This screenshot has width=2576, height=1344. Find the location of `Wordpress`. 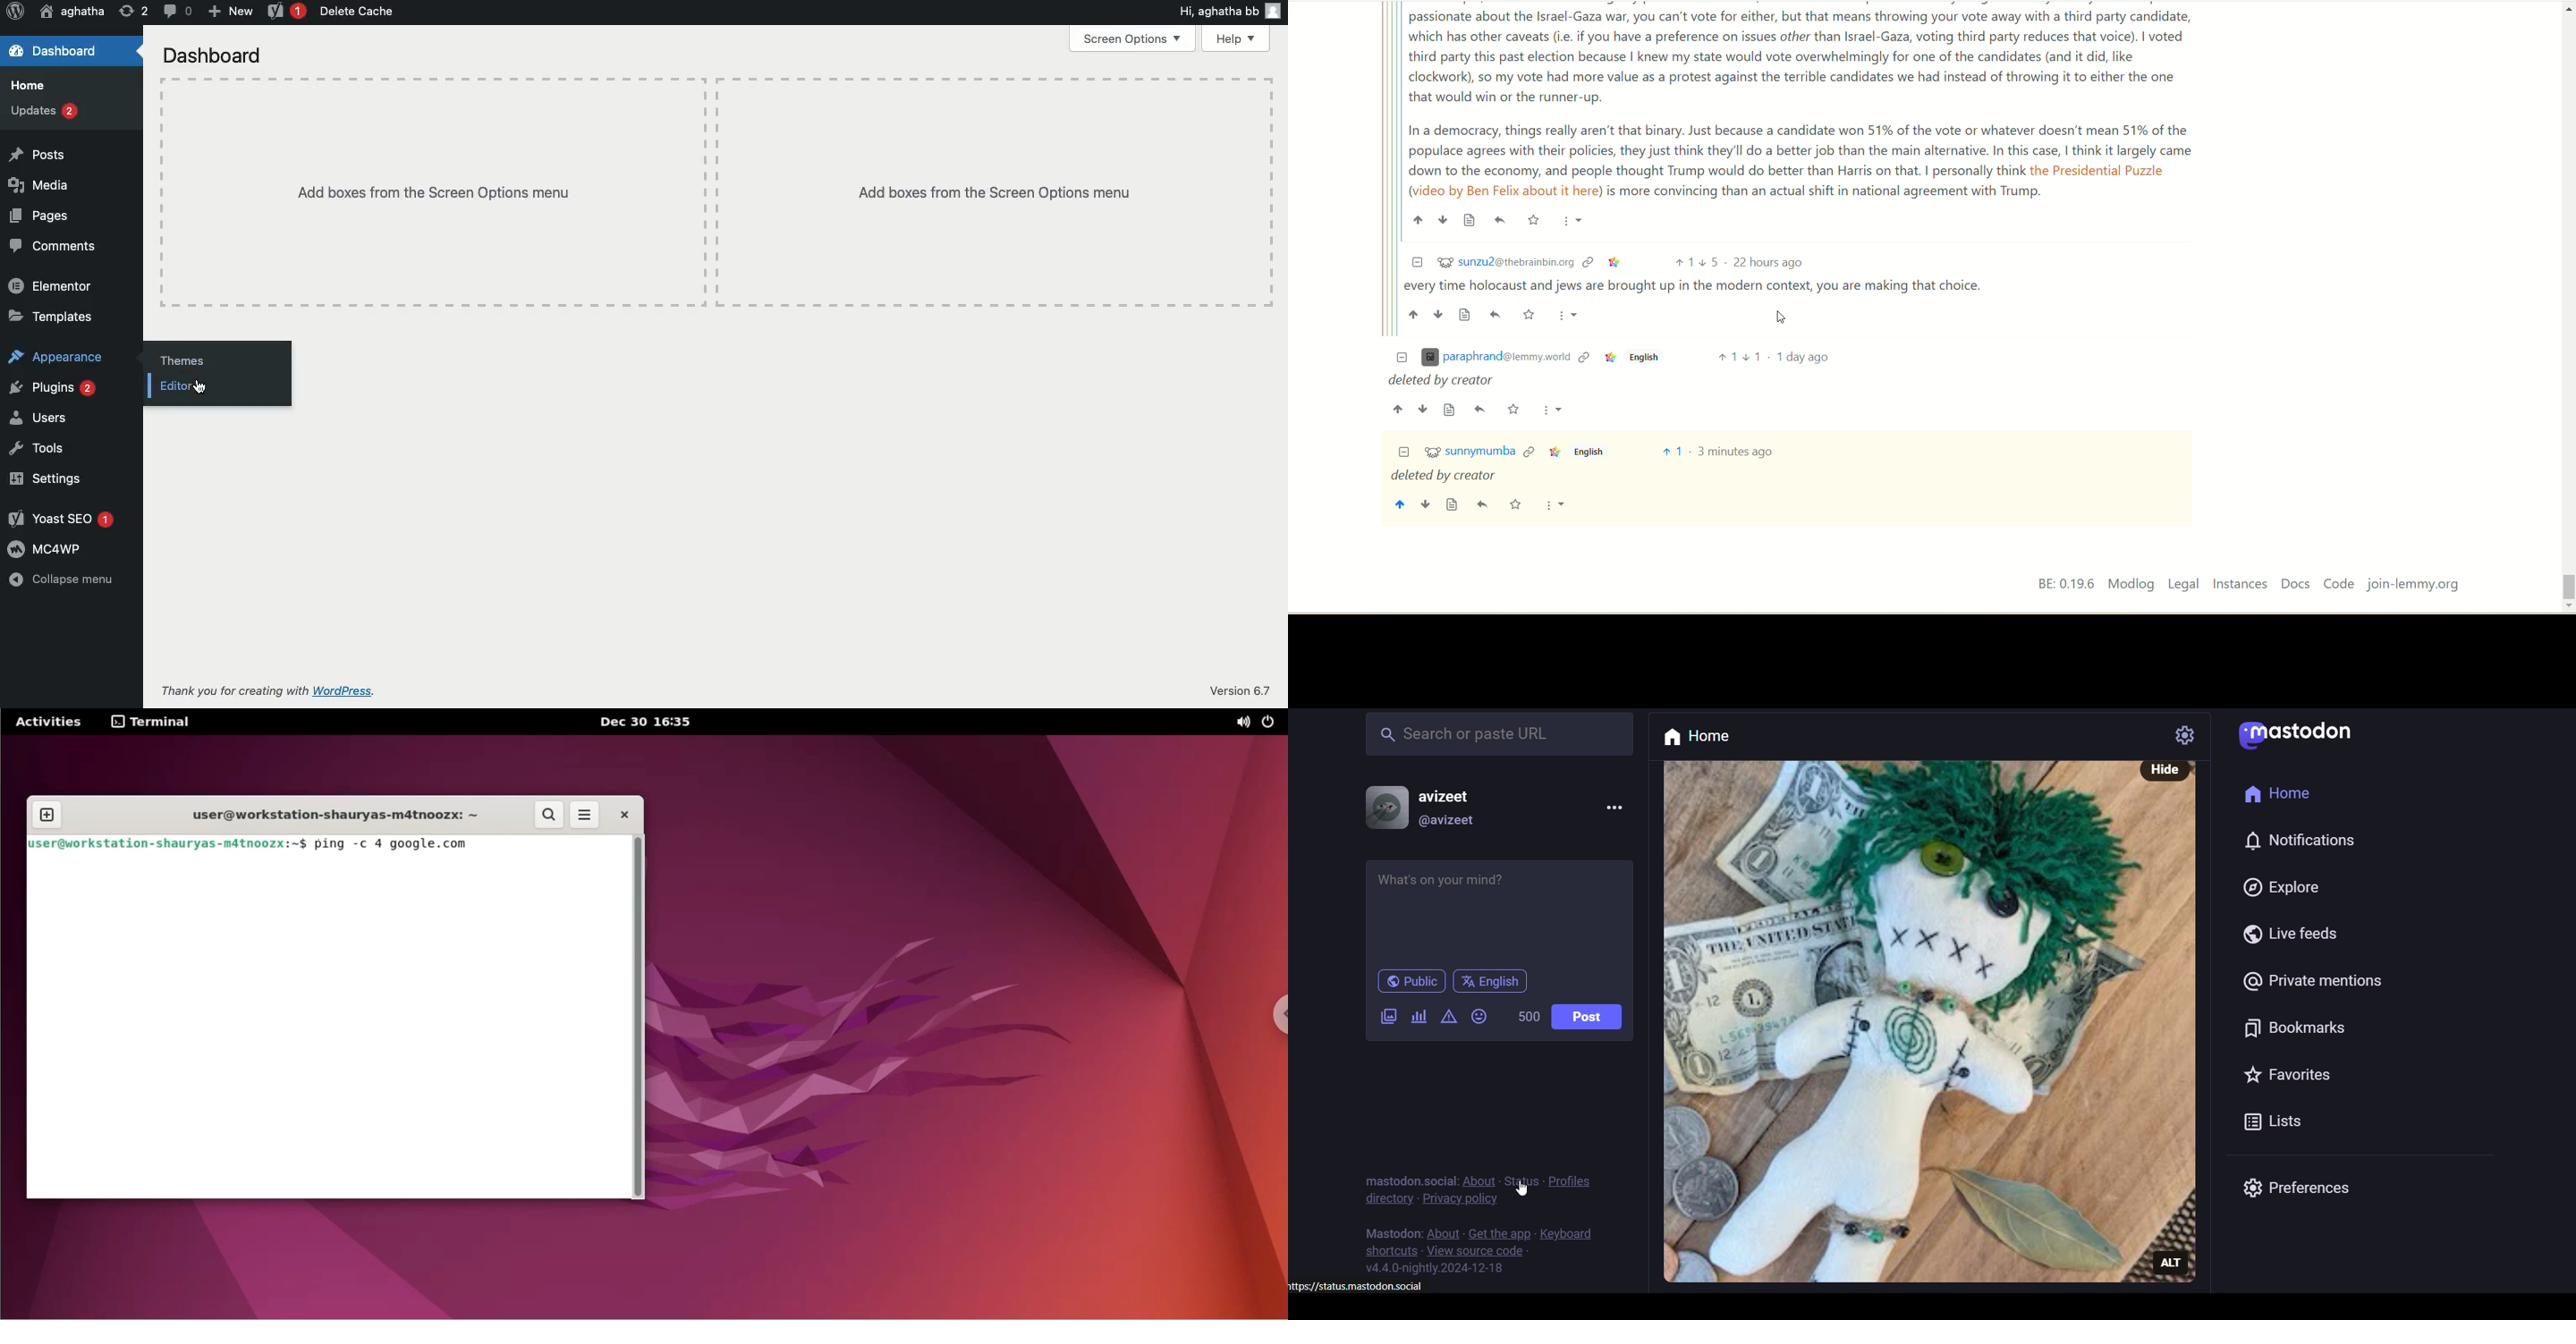

Wordpress is located at coordinates (13, 10).